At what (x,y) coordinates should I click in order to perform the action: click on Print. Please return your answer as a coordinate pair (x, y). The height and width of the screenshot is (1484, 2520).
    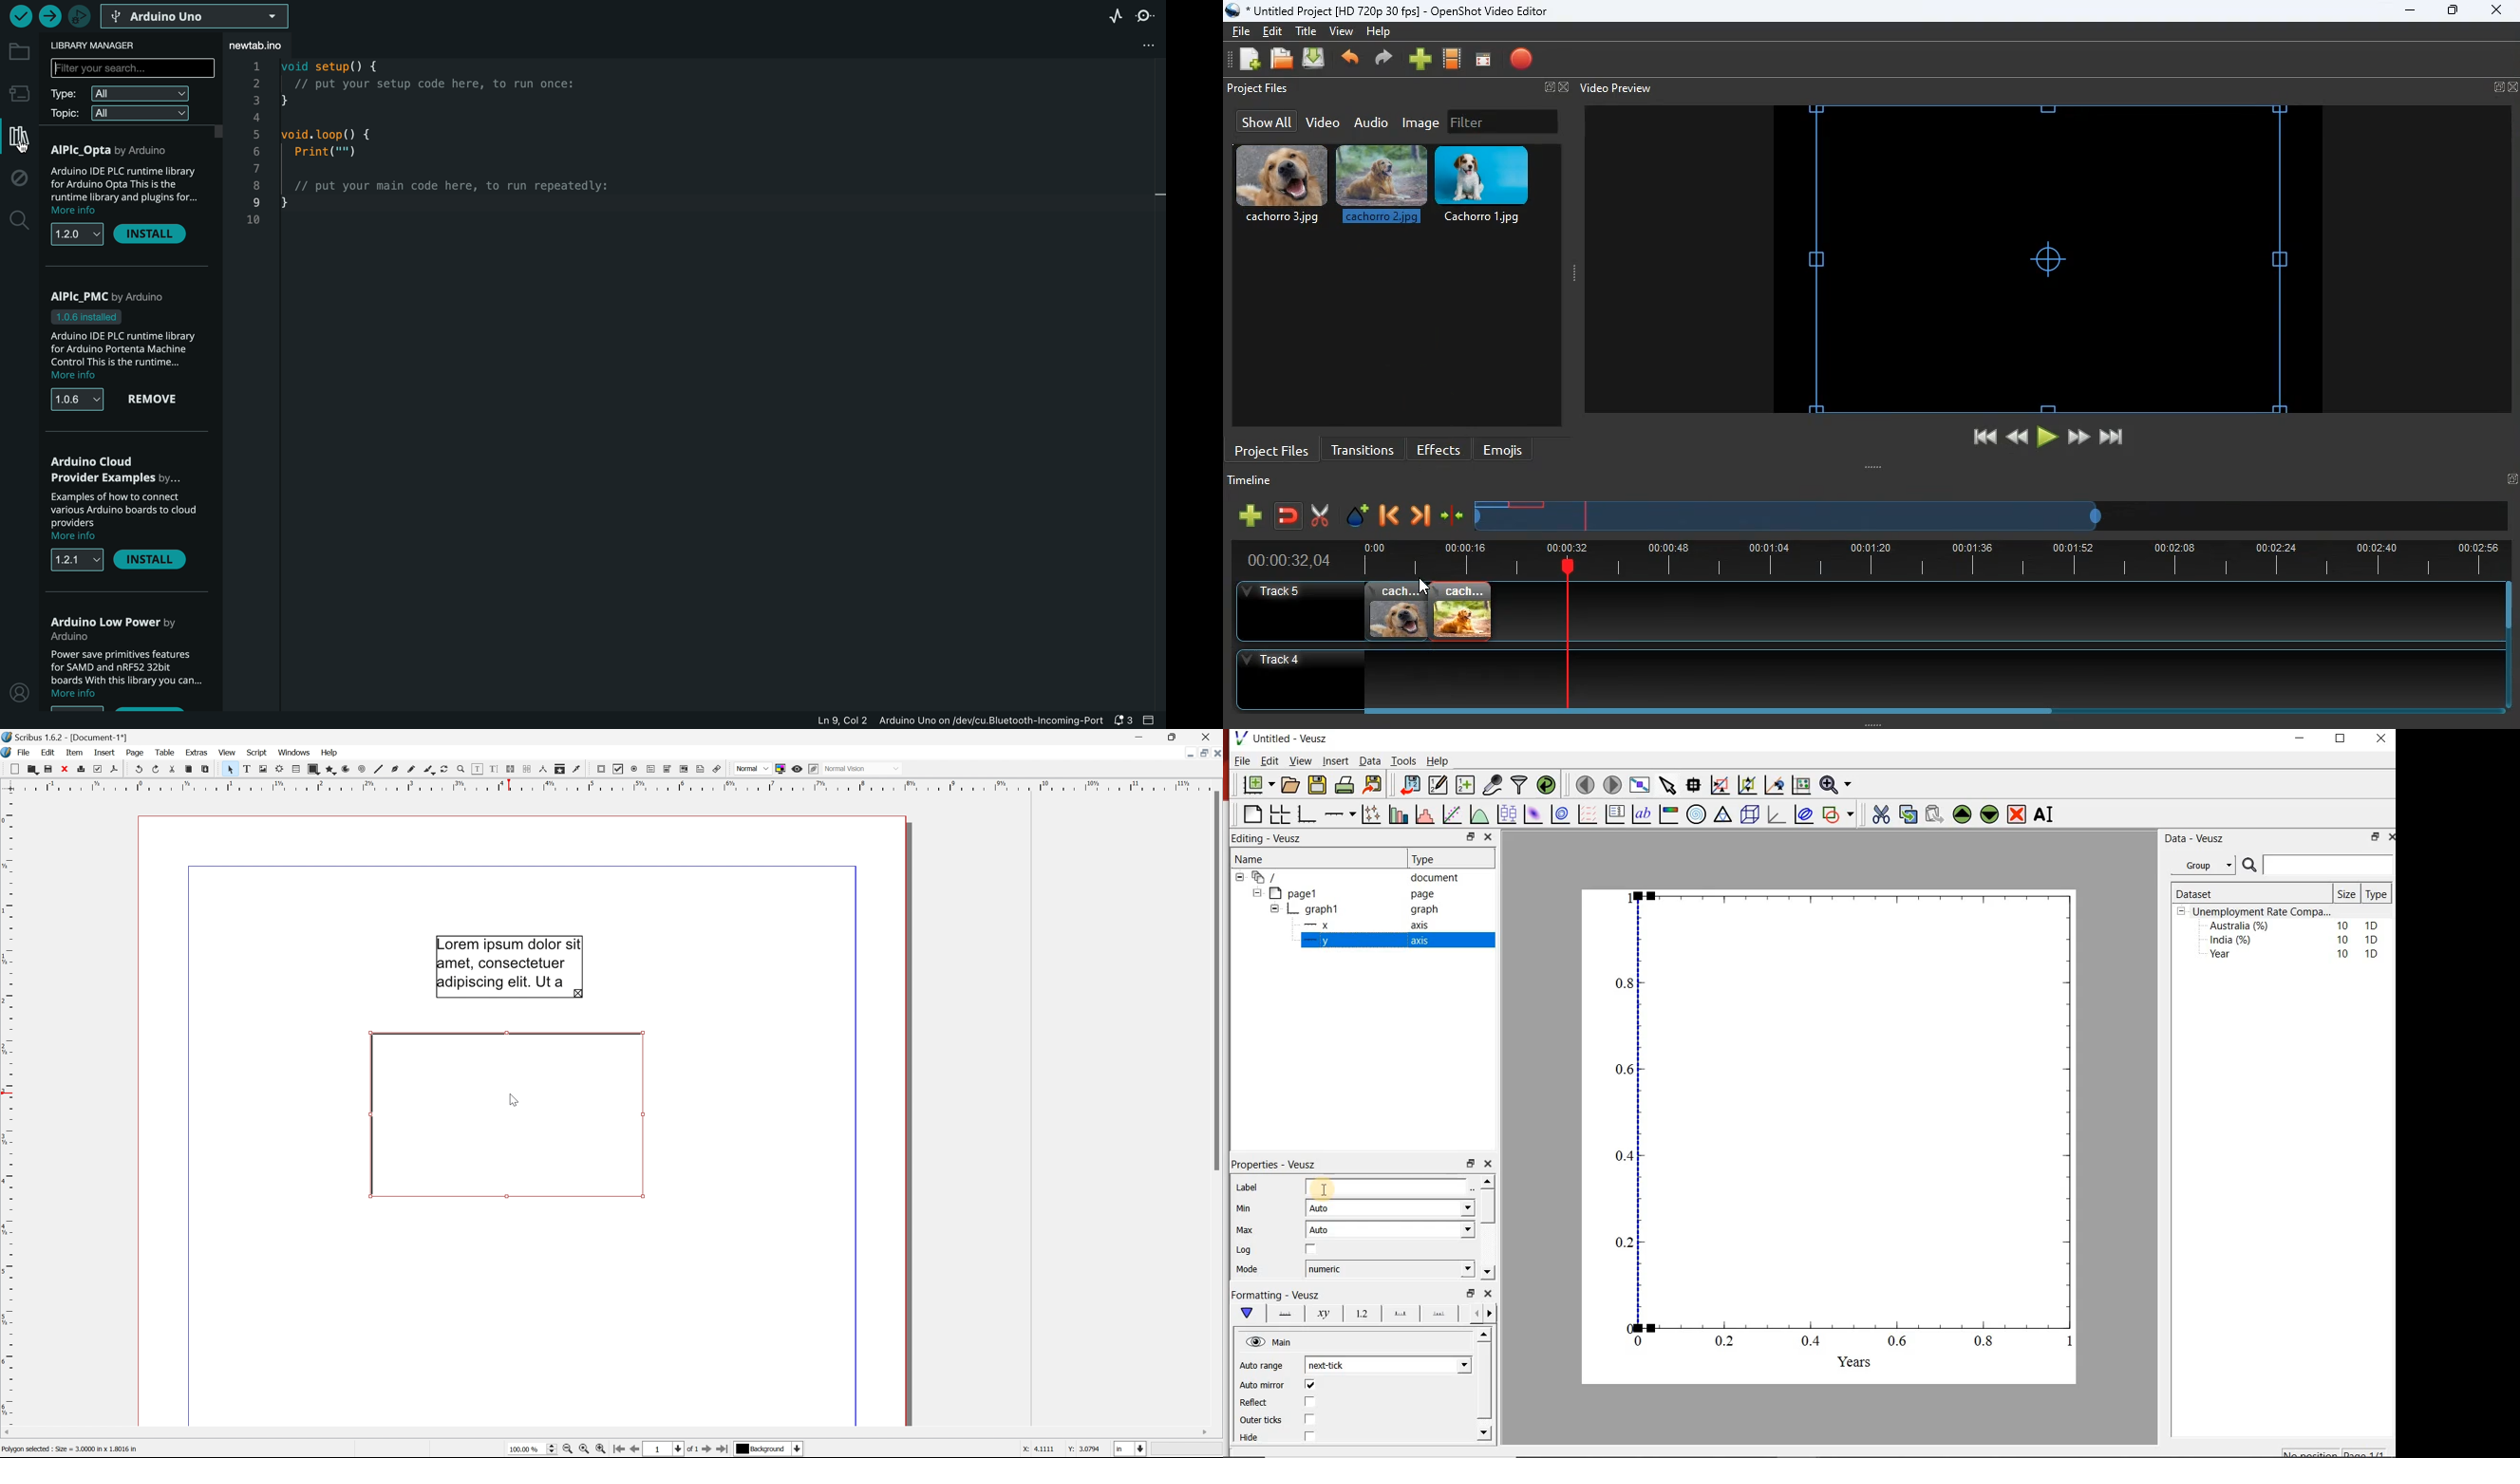
    Looking at the image, I should click on (80, 769).